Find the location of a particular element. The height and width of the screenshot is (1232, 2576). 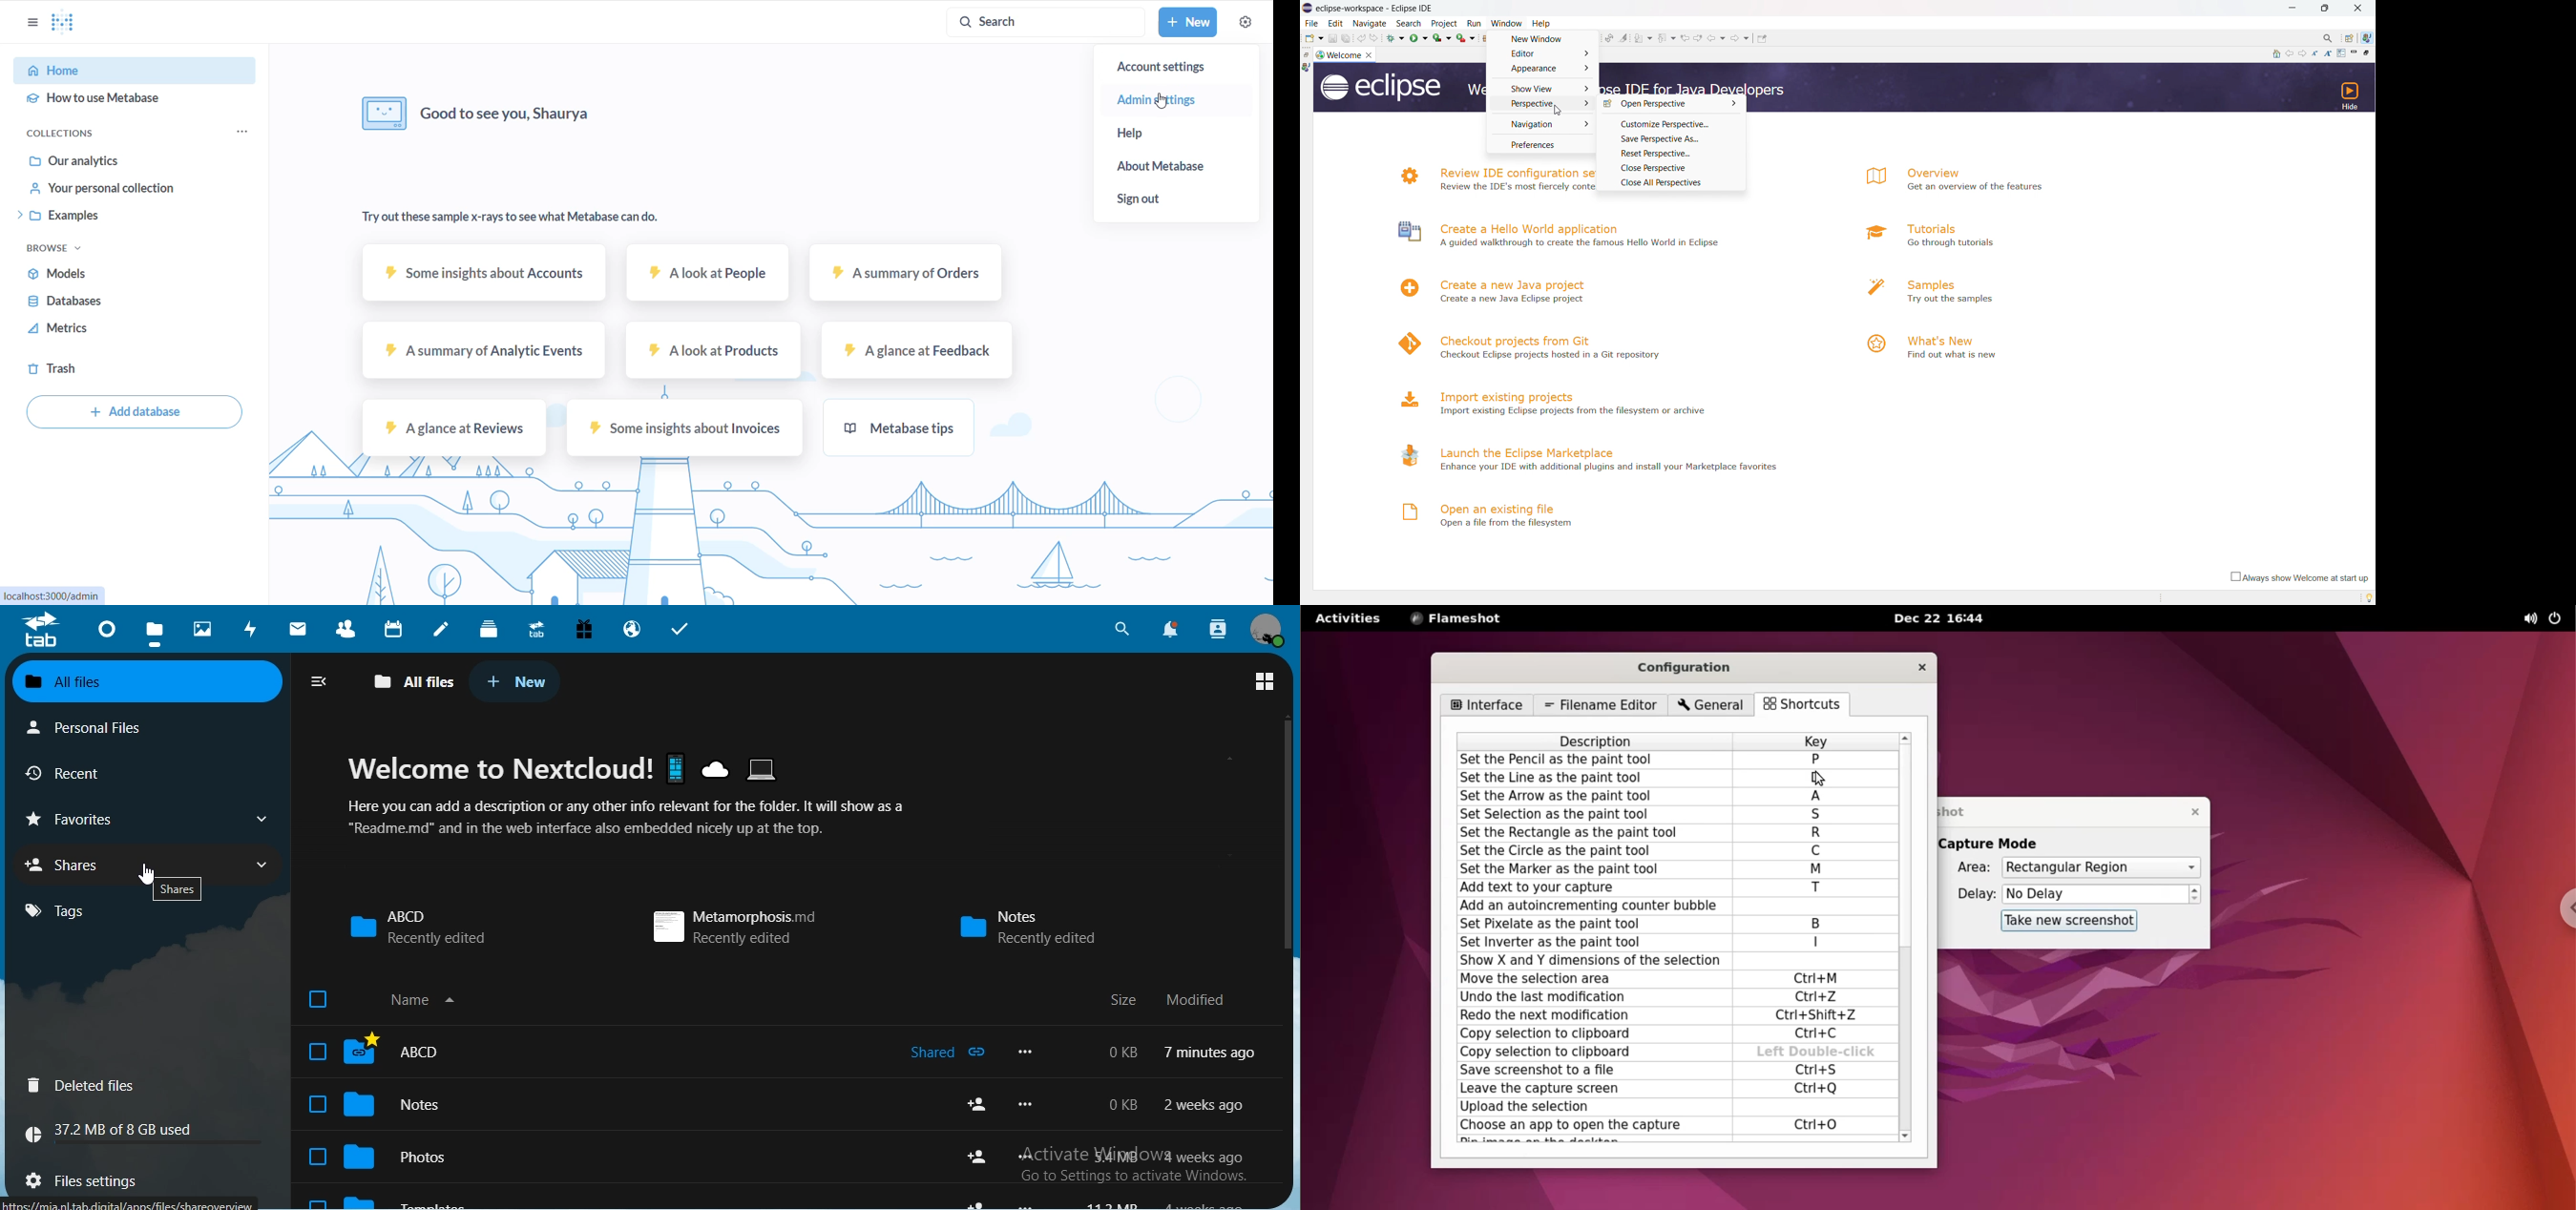

YOUR PERSONAL COLLECTION is located at coordinates (149, 191).